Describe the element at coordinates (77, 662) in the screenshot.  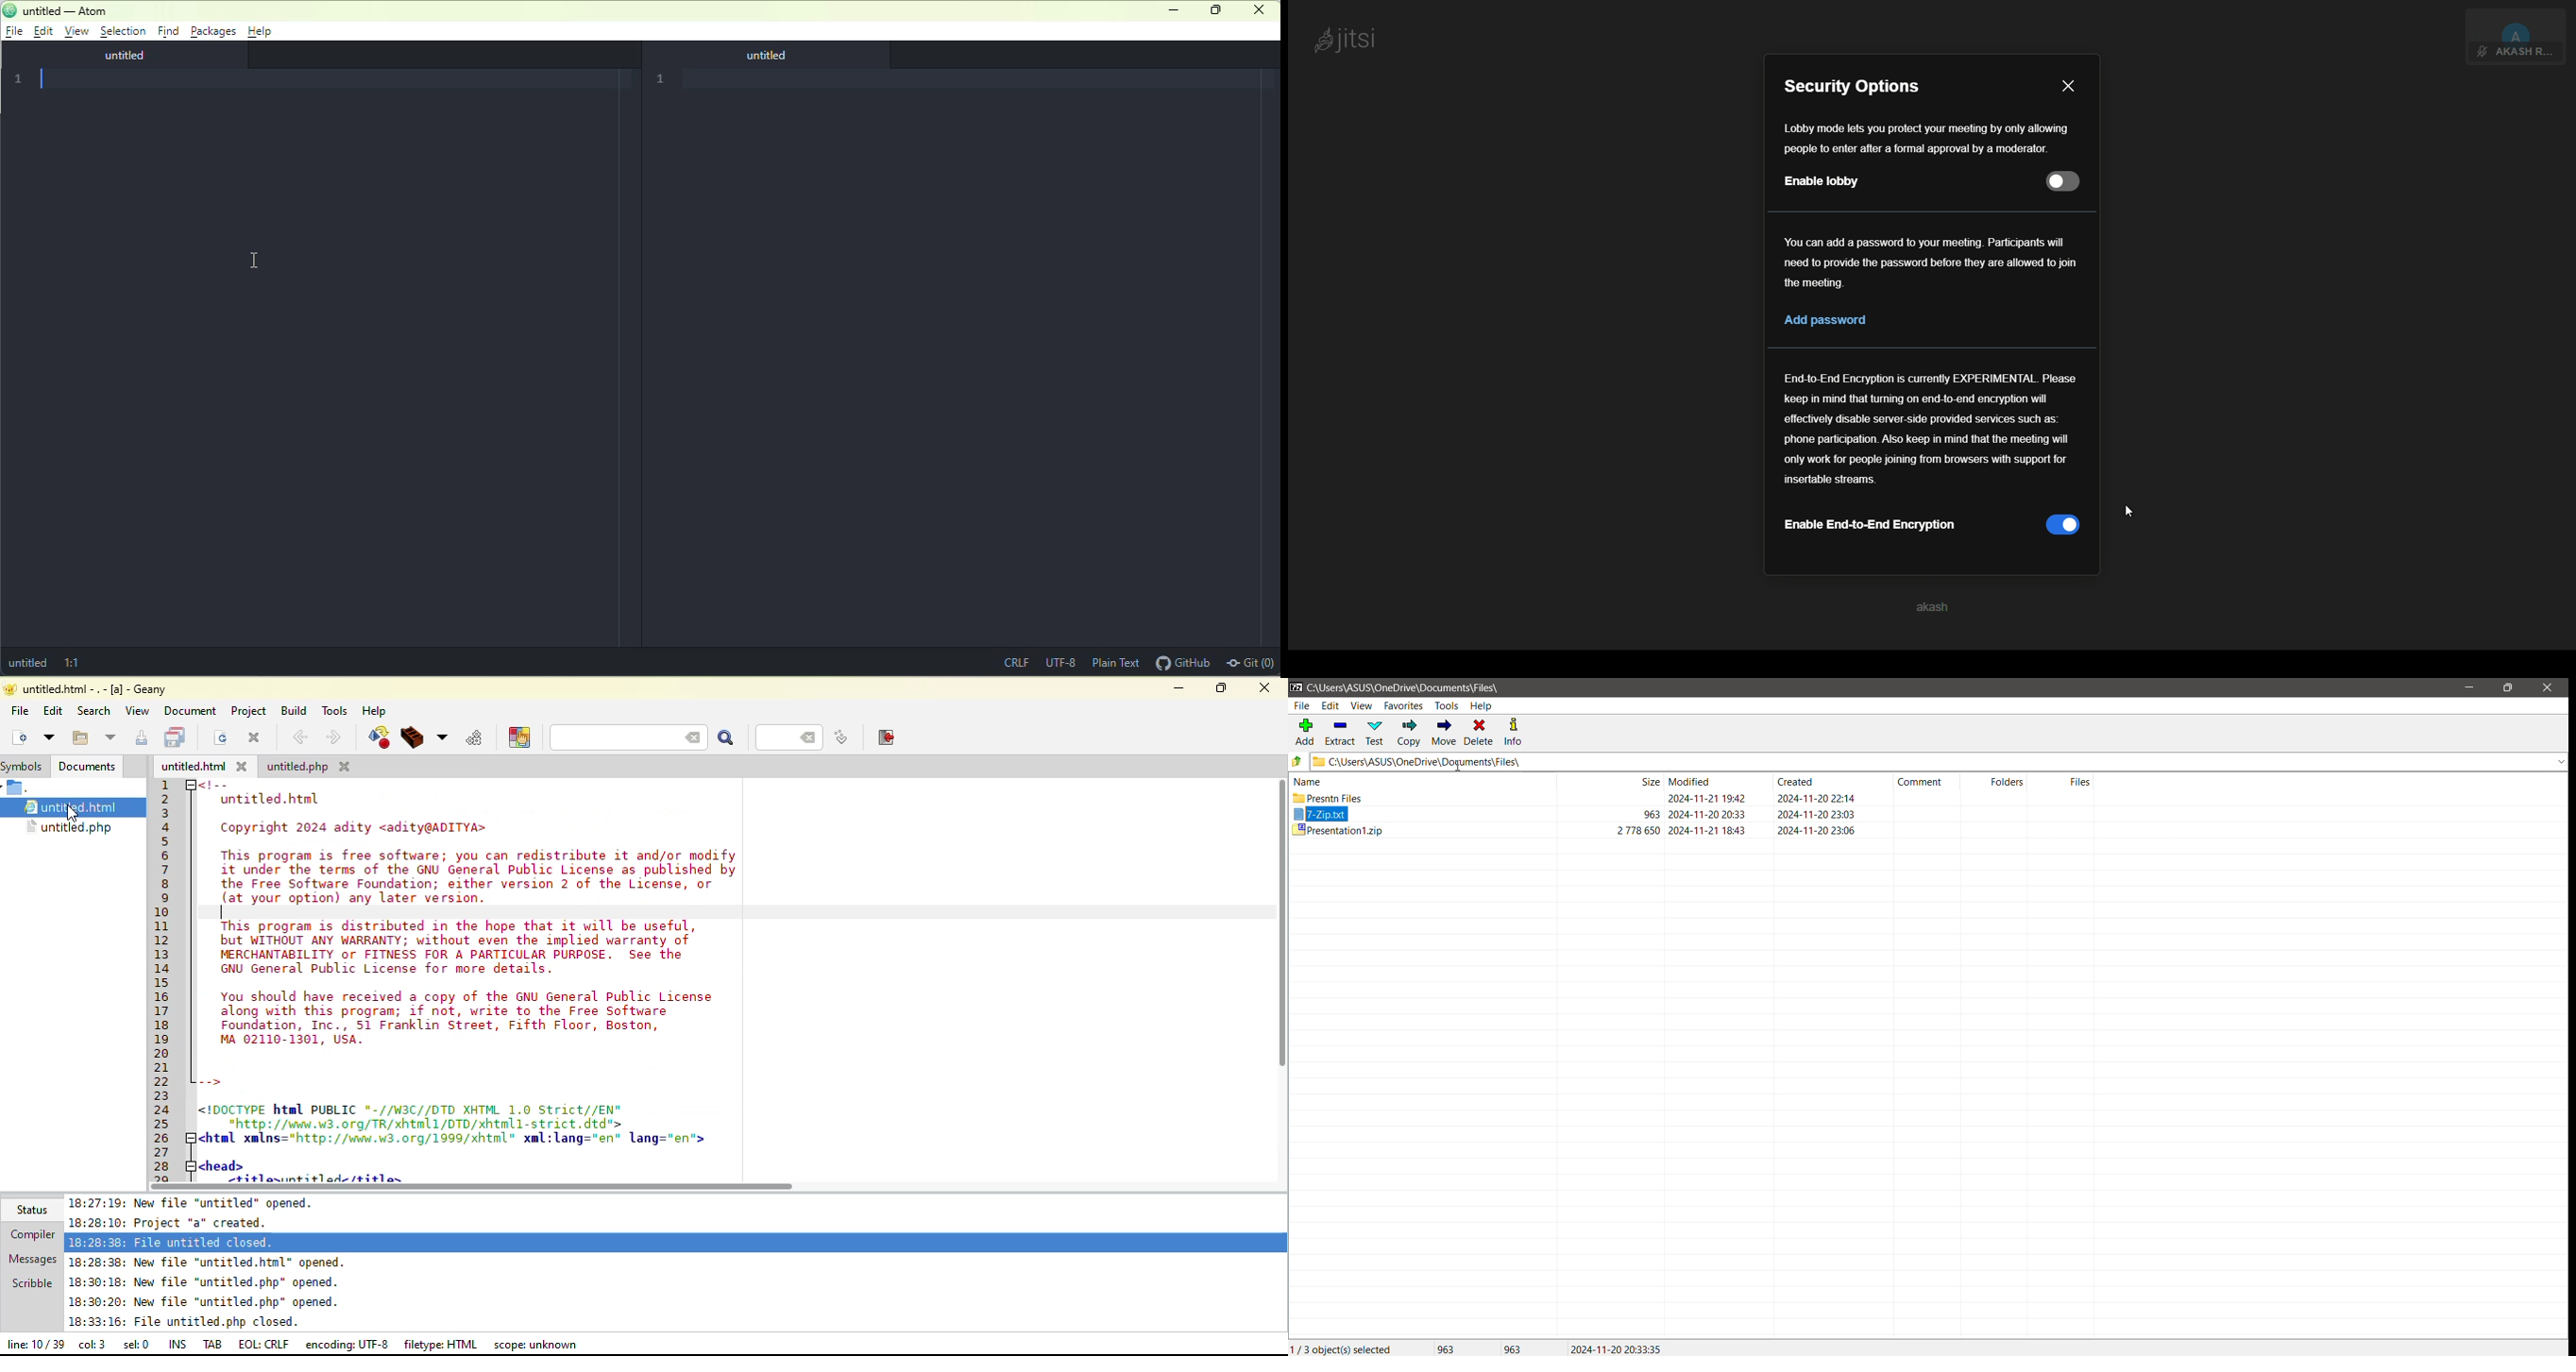
I see `1:1` at that location.